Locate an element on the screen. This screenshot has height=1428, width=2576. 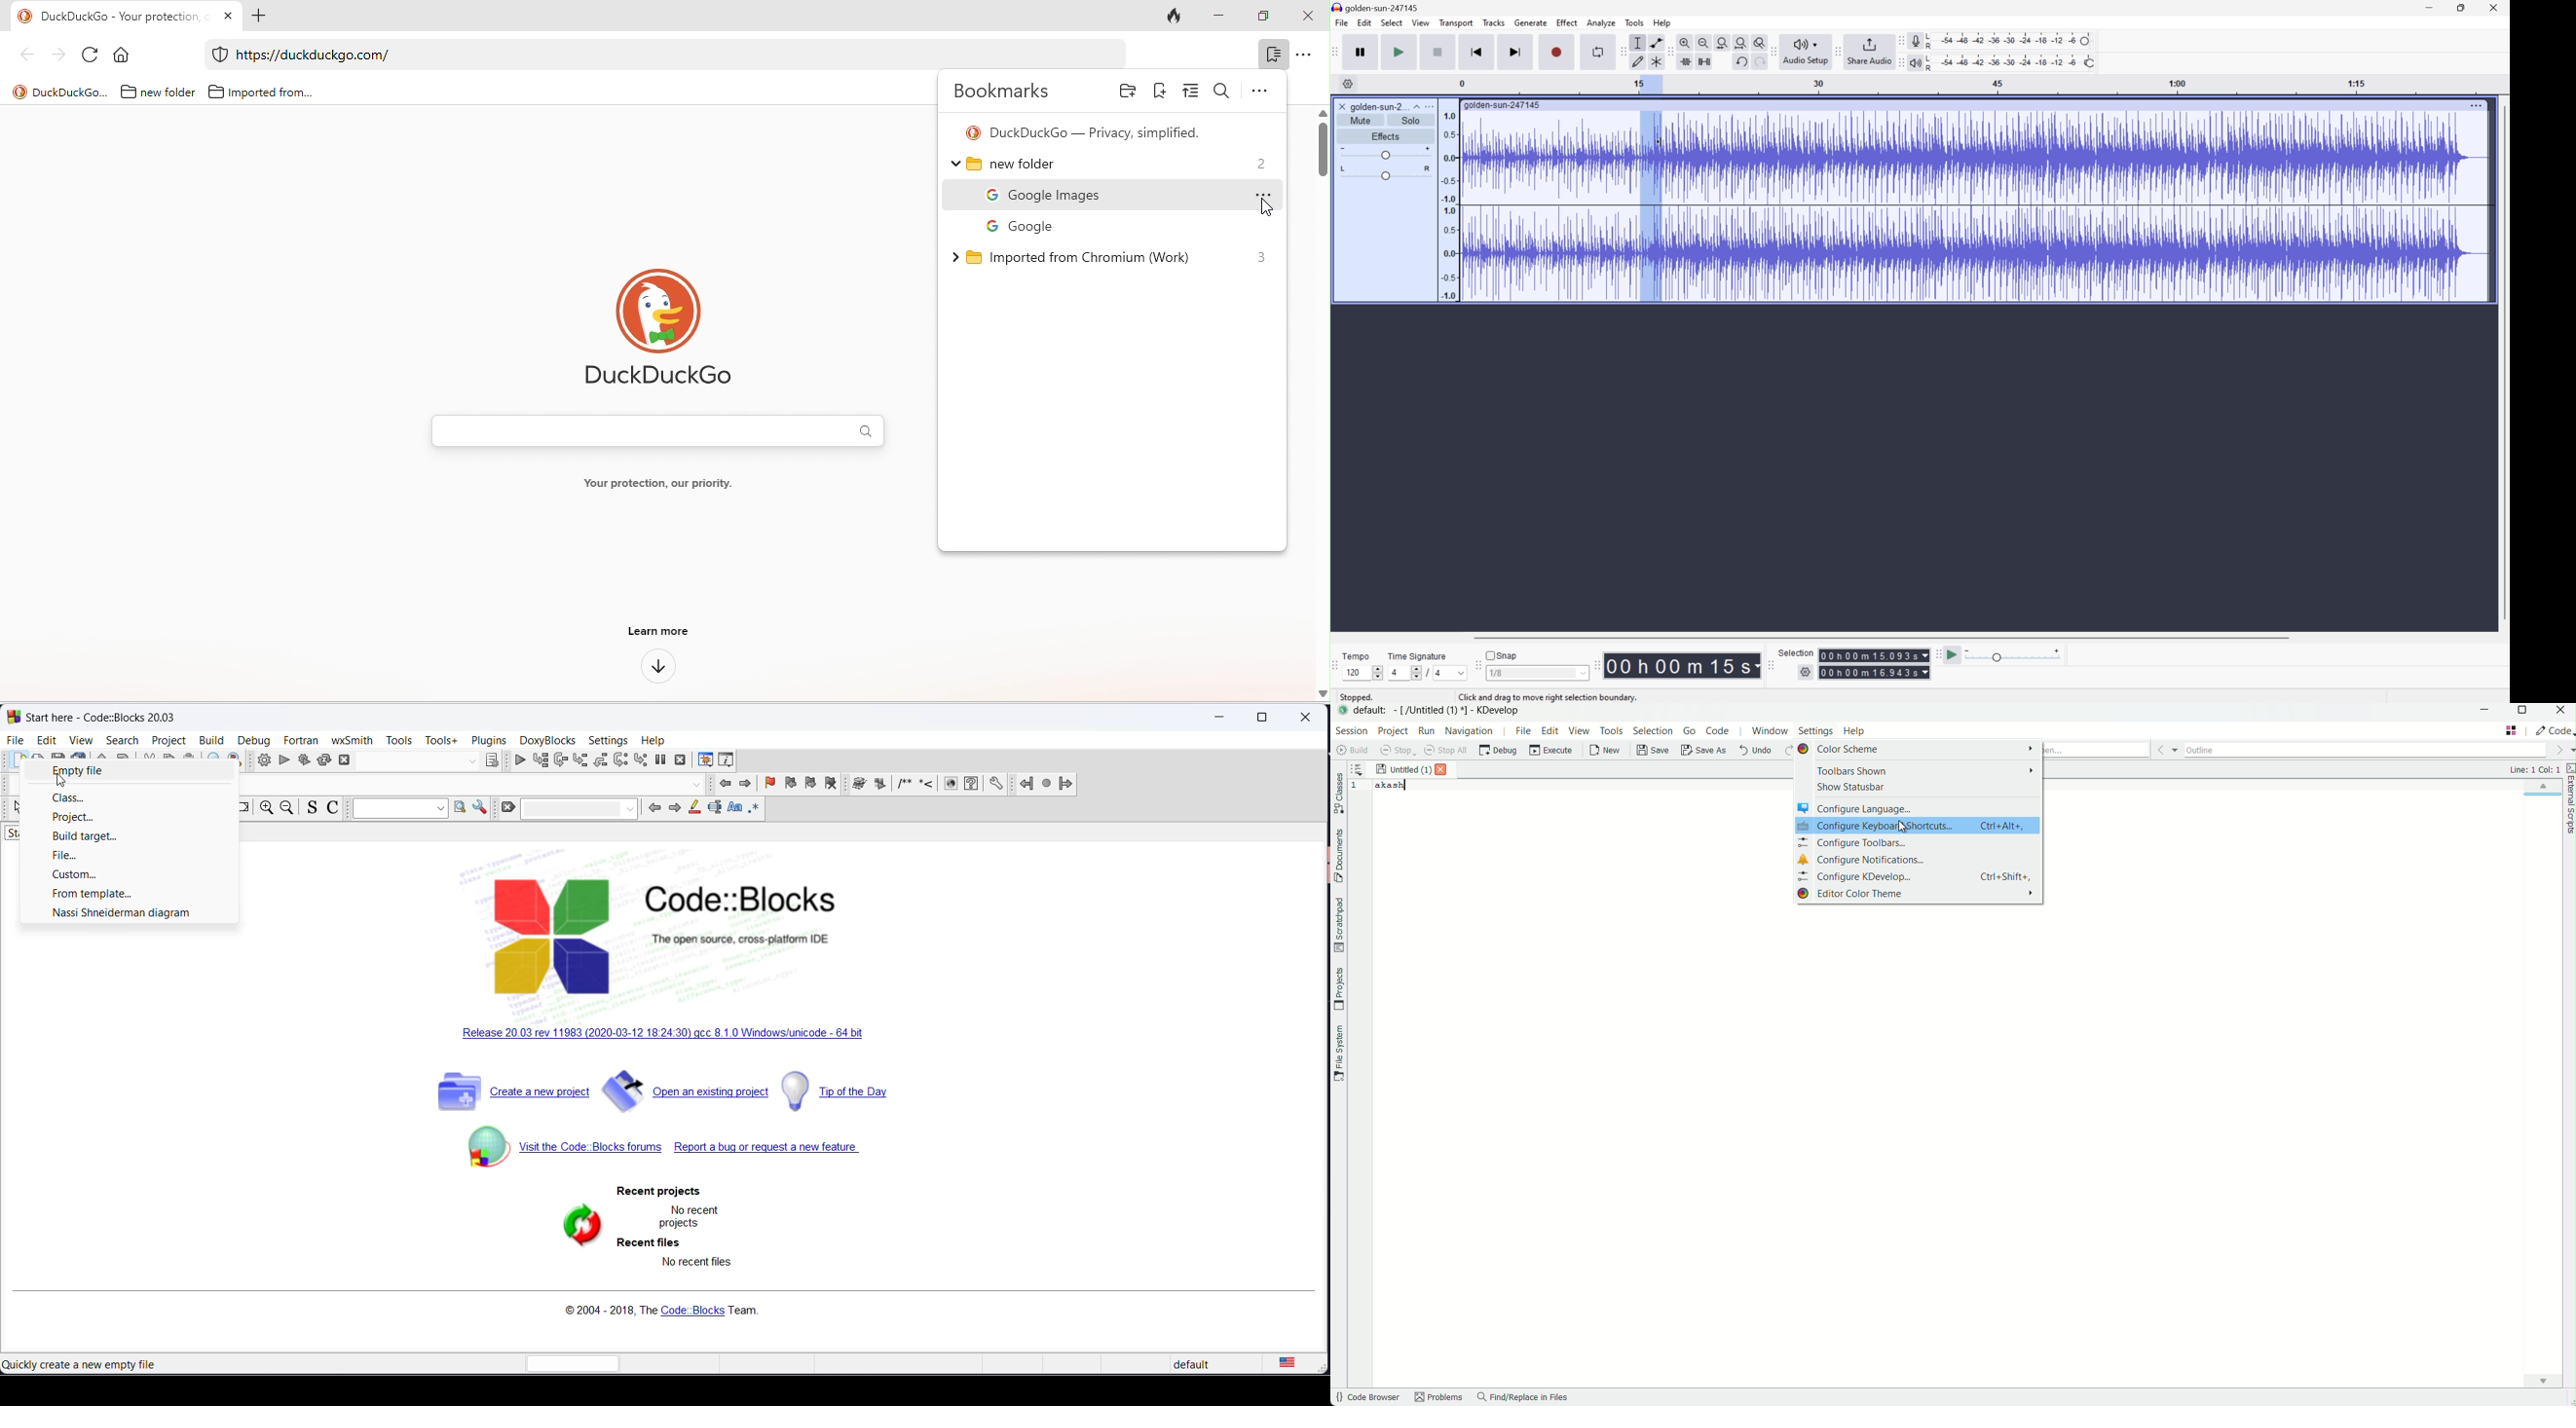
Time is located at coordinates (1682, 665).